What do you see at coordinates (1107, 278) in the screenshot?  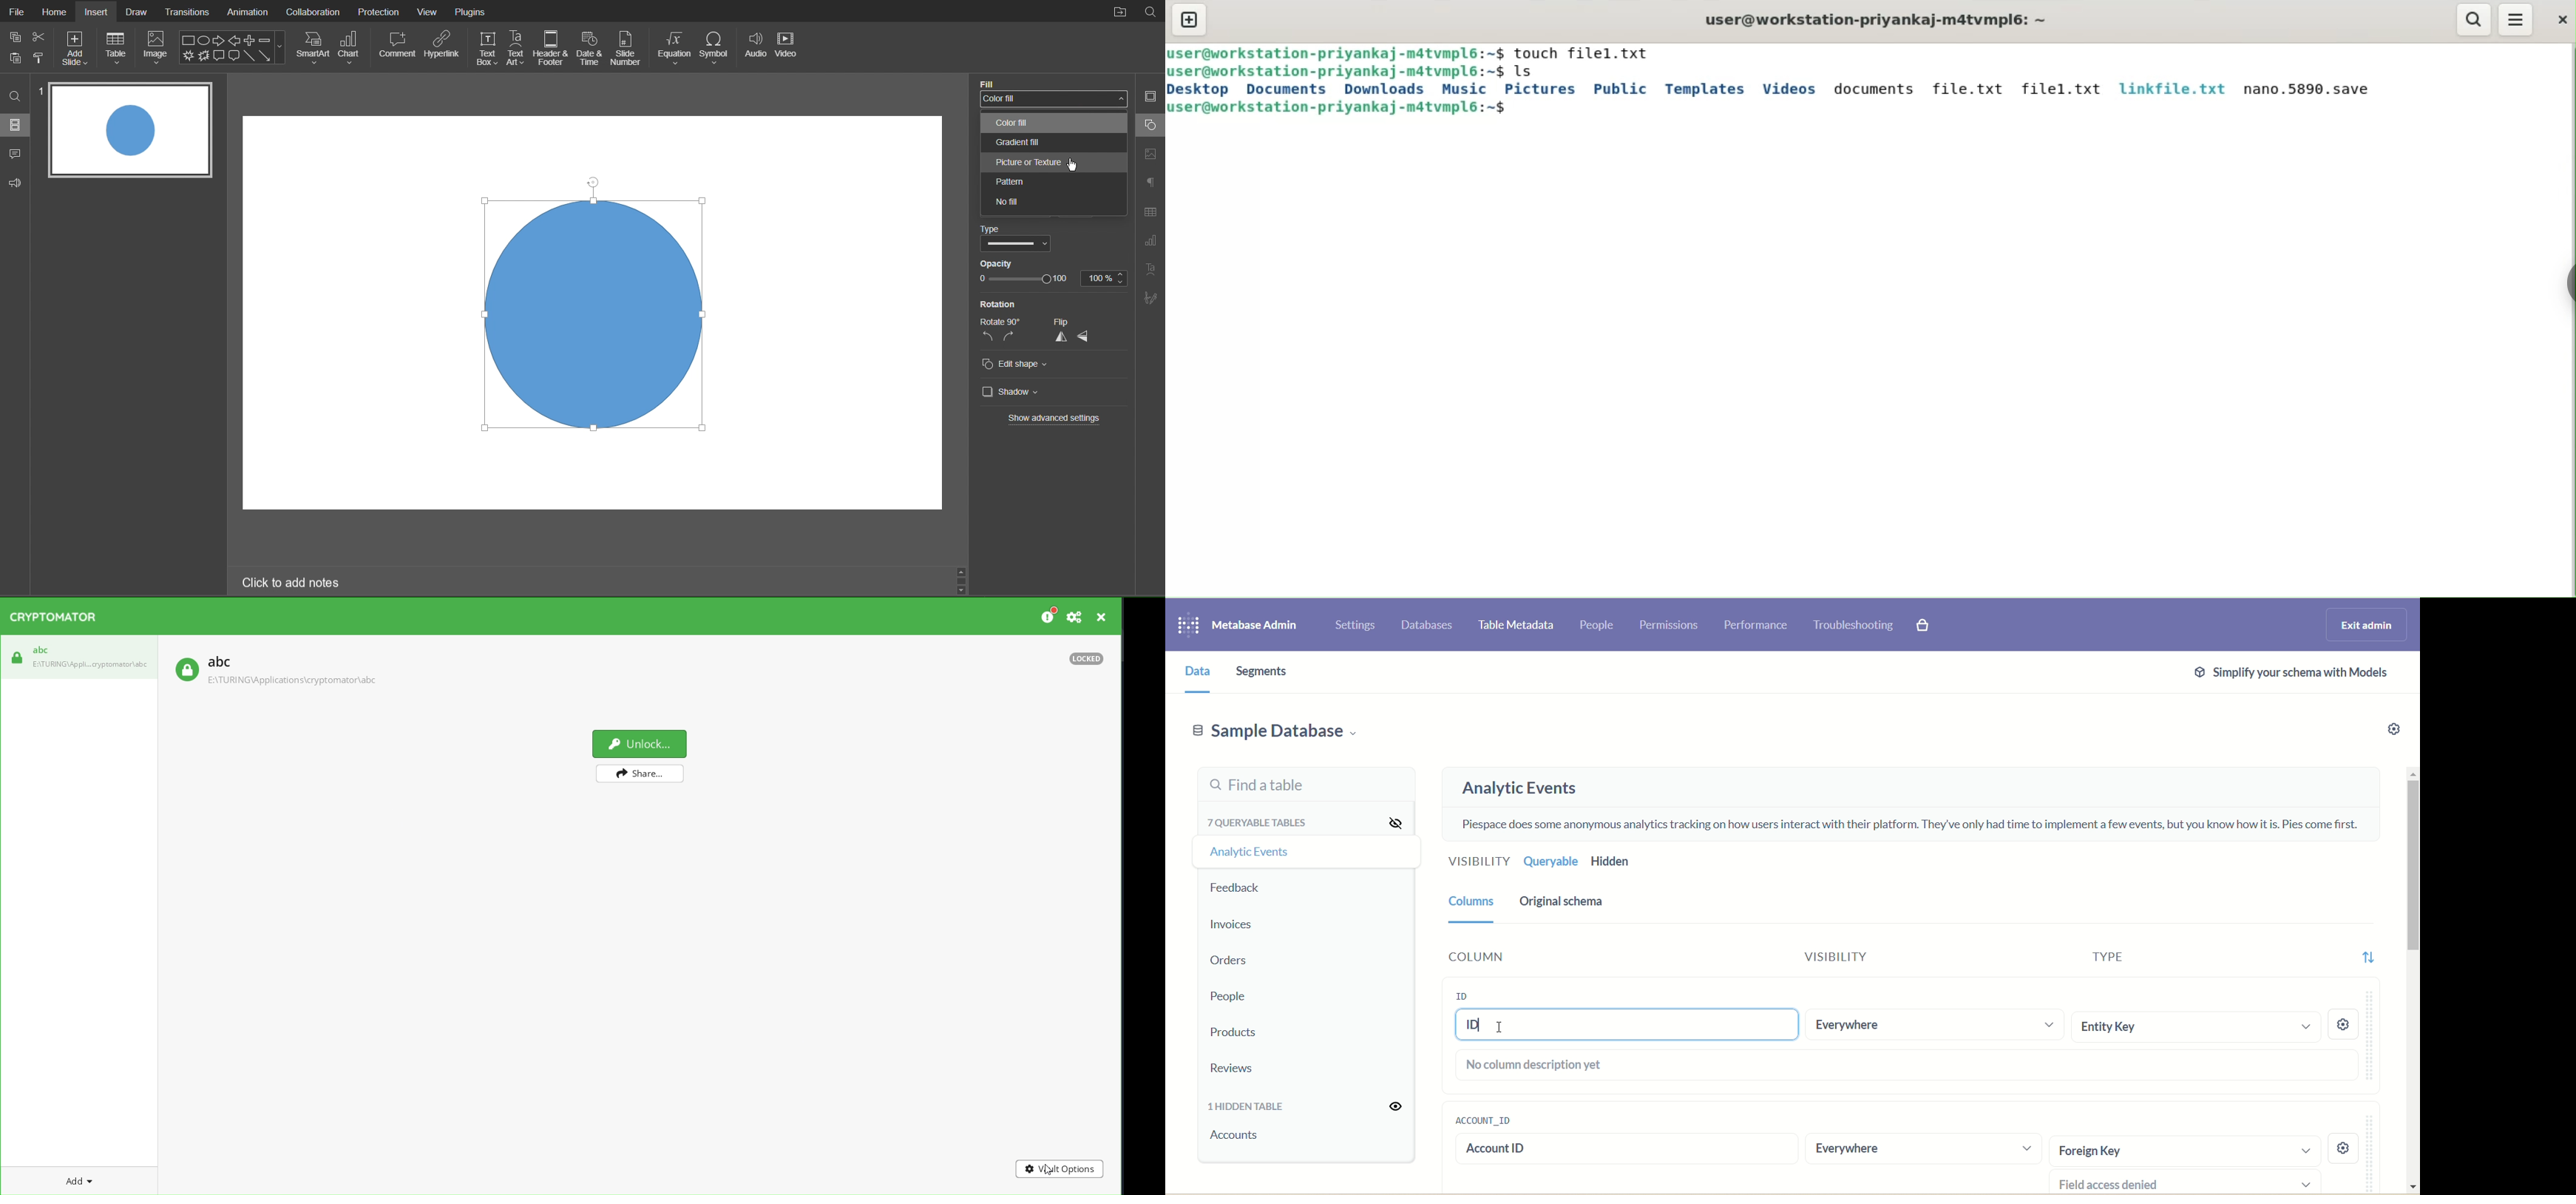 I see `100%` at bounding box center [1107, 278].